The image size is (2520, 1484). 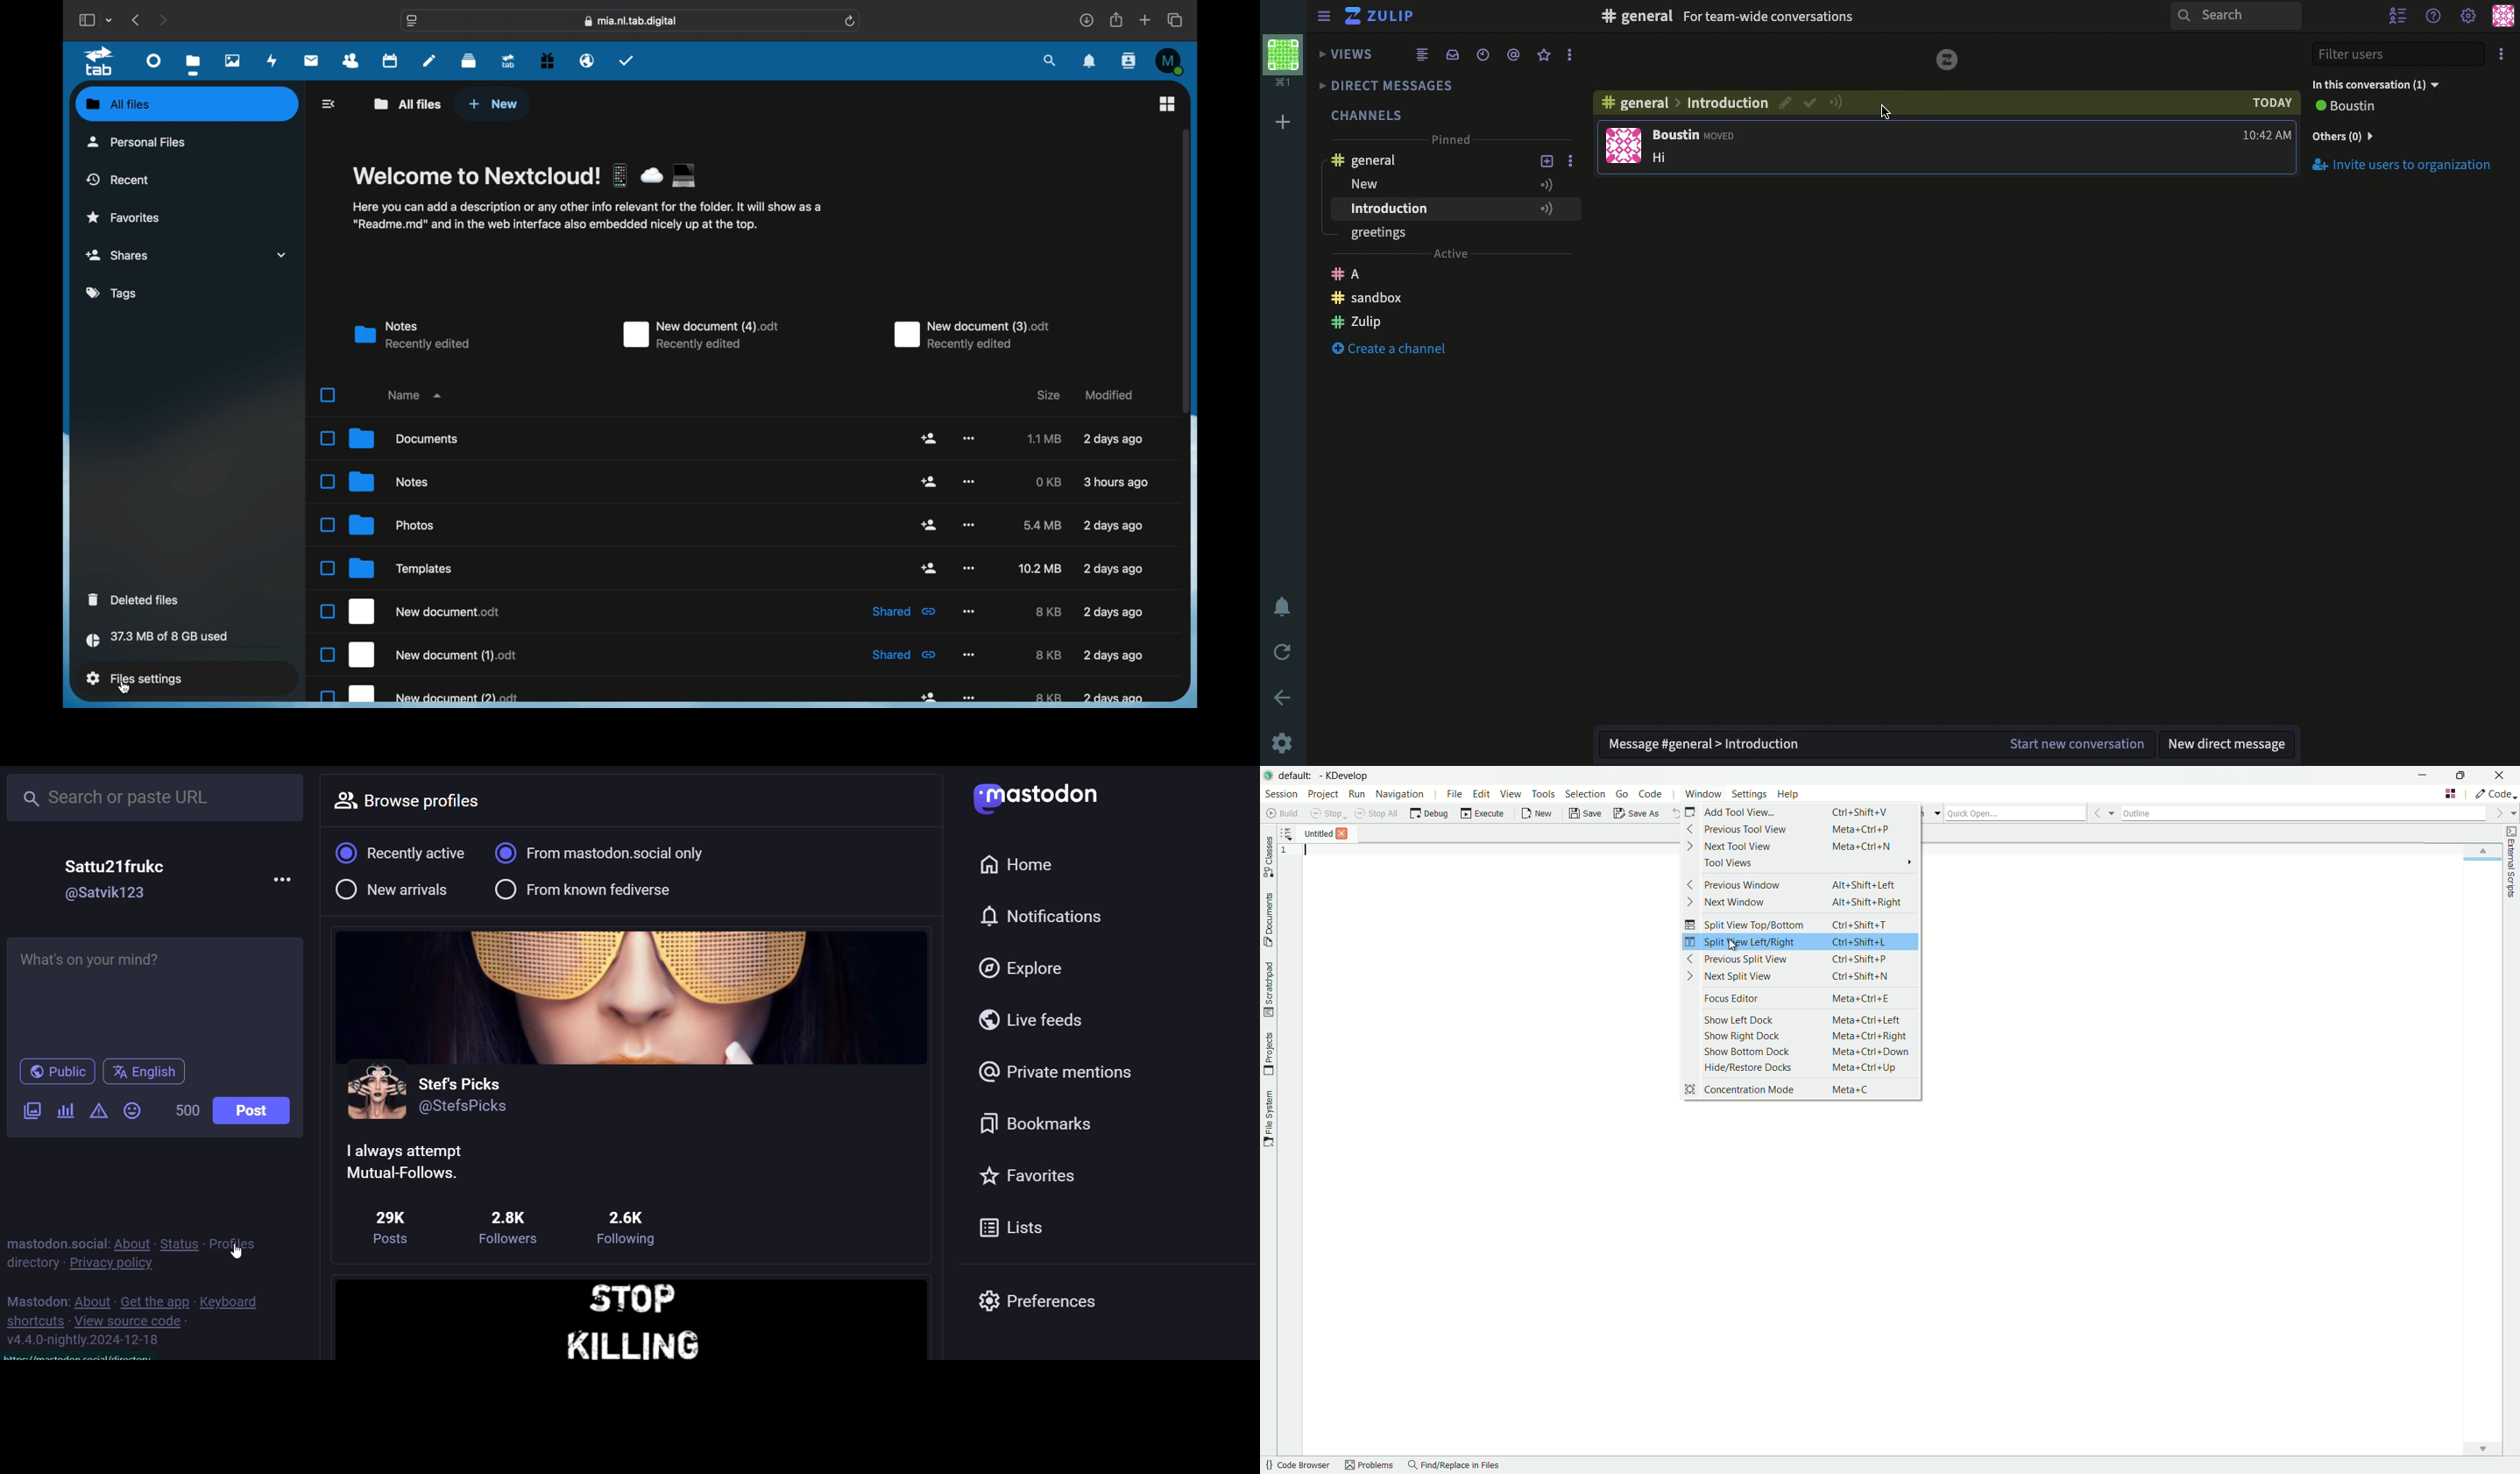 I want to click on modified, so click(x=1107, y=394).